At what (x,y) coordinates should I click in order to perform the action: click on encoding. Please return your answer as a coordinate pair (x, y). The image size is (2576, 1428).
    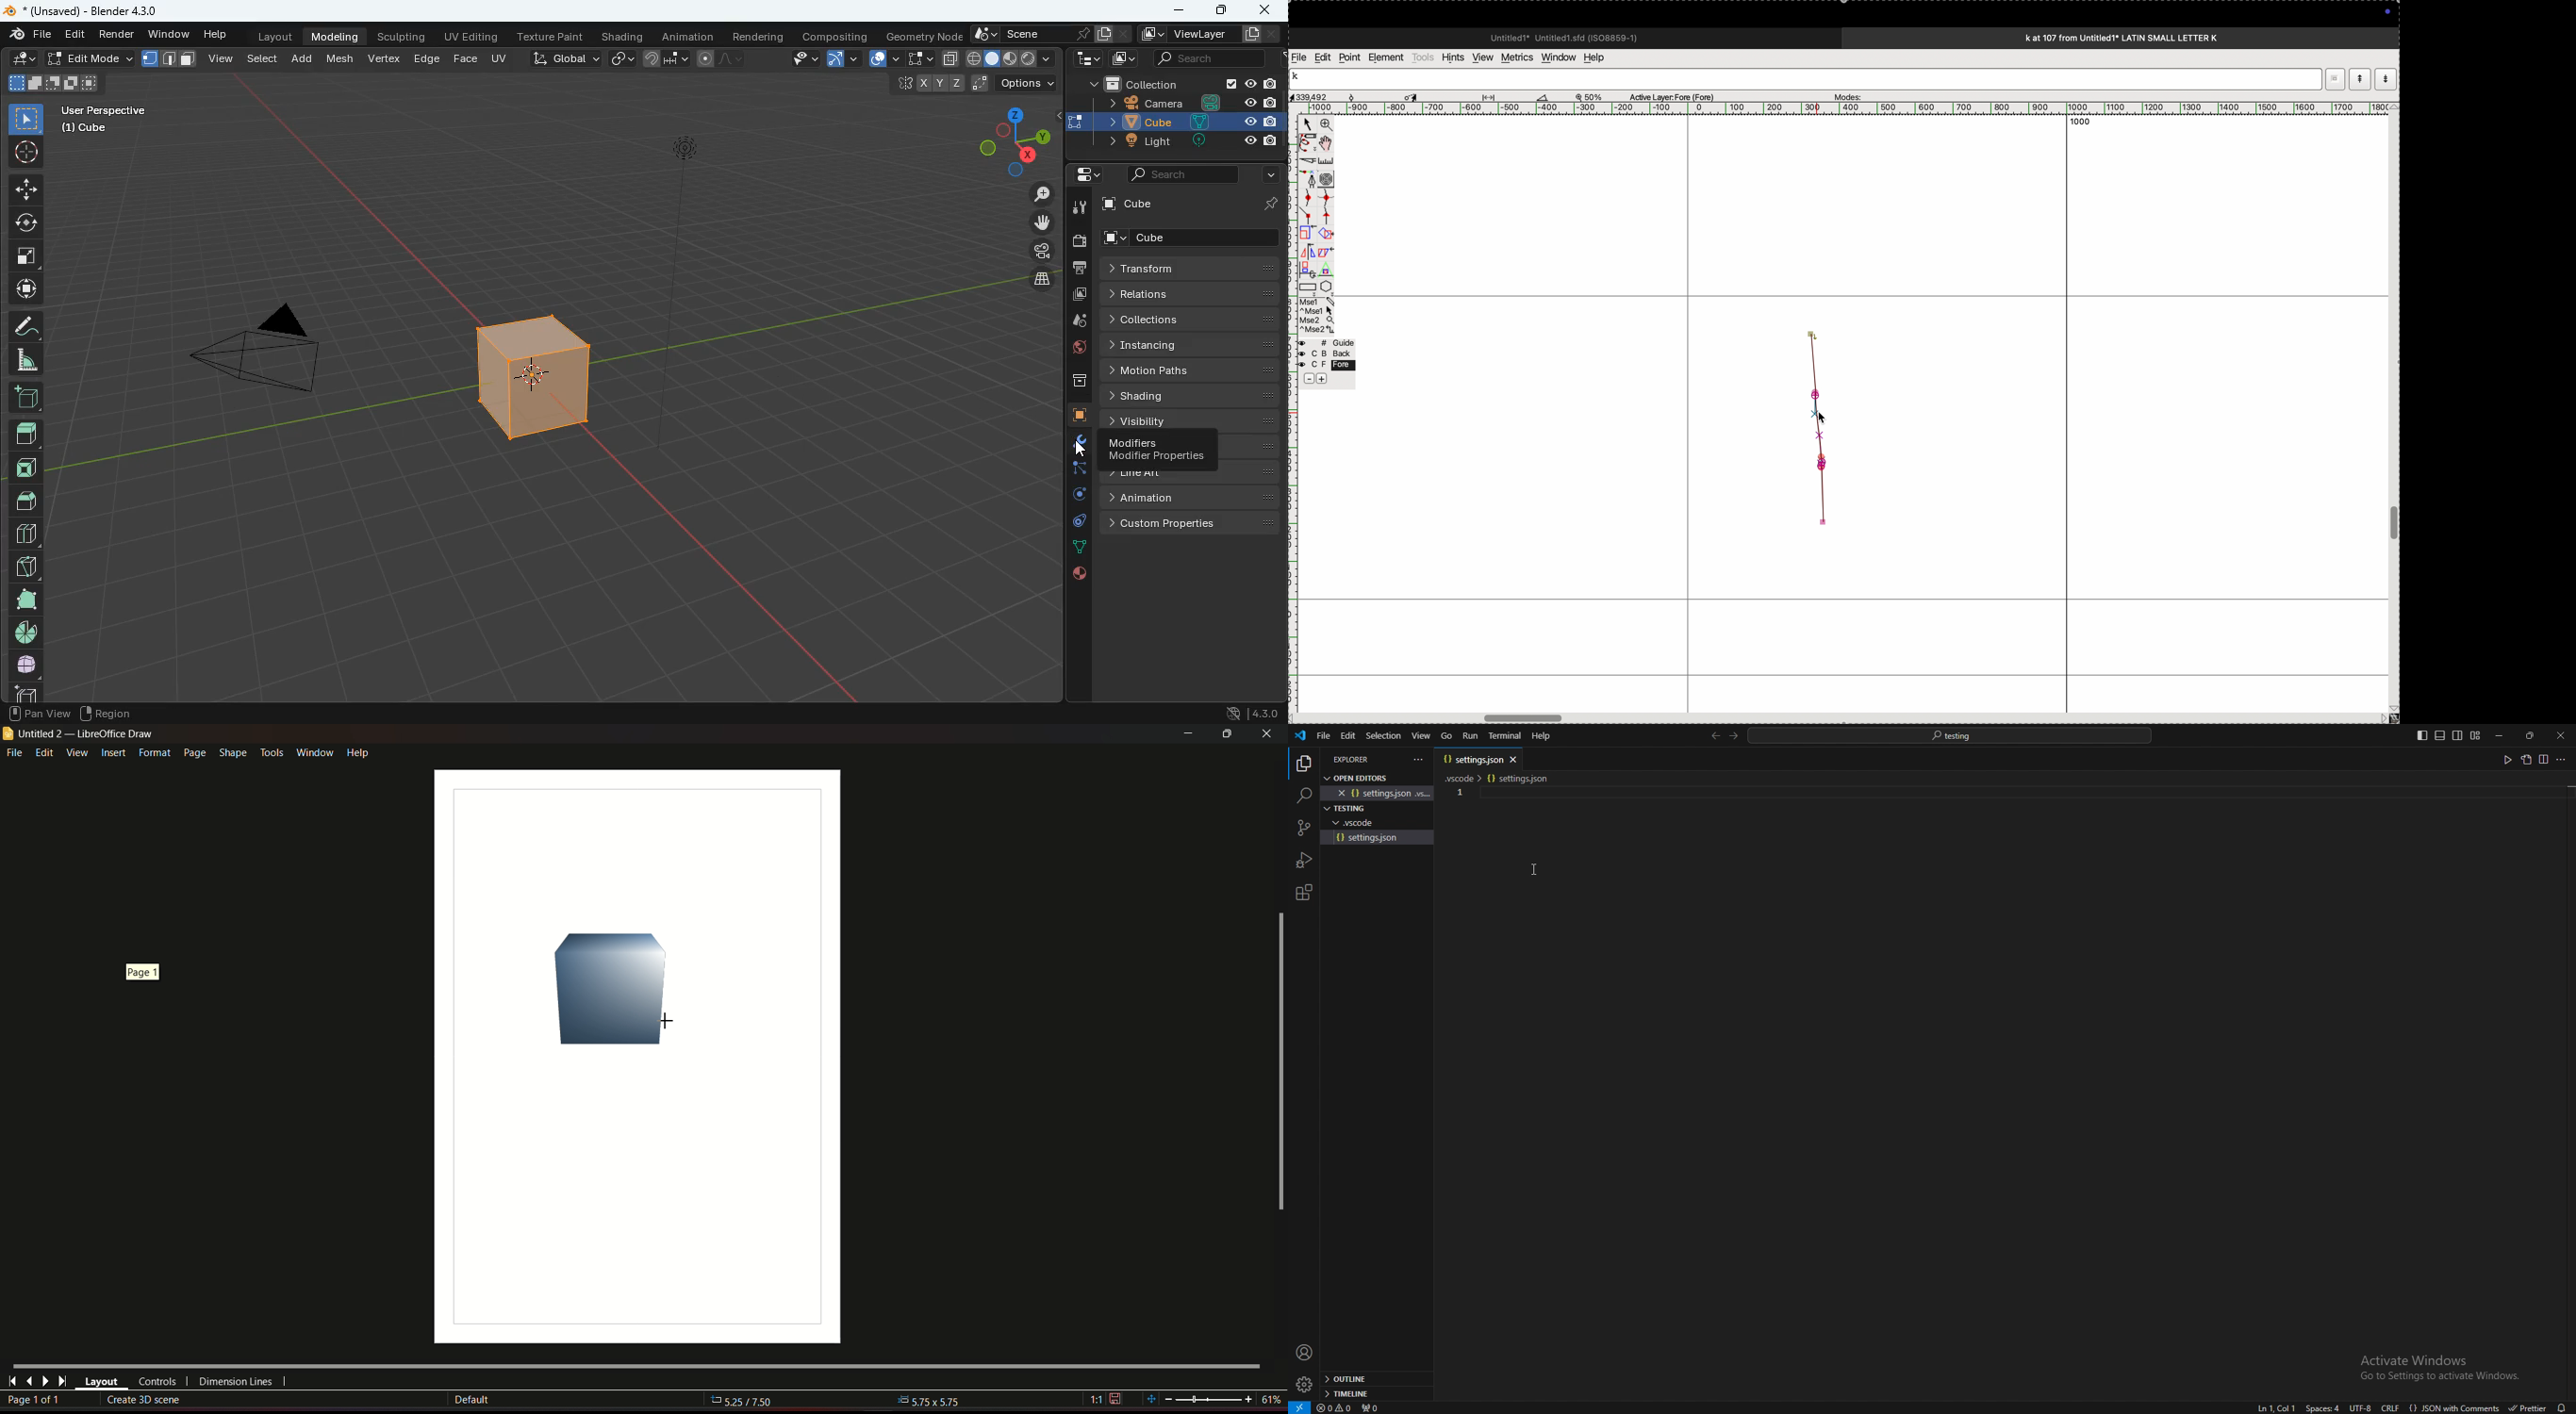
    Looking at the image, I should click on (2361, 1409).